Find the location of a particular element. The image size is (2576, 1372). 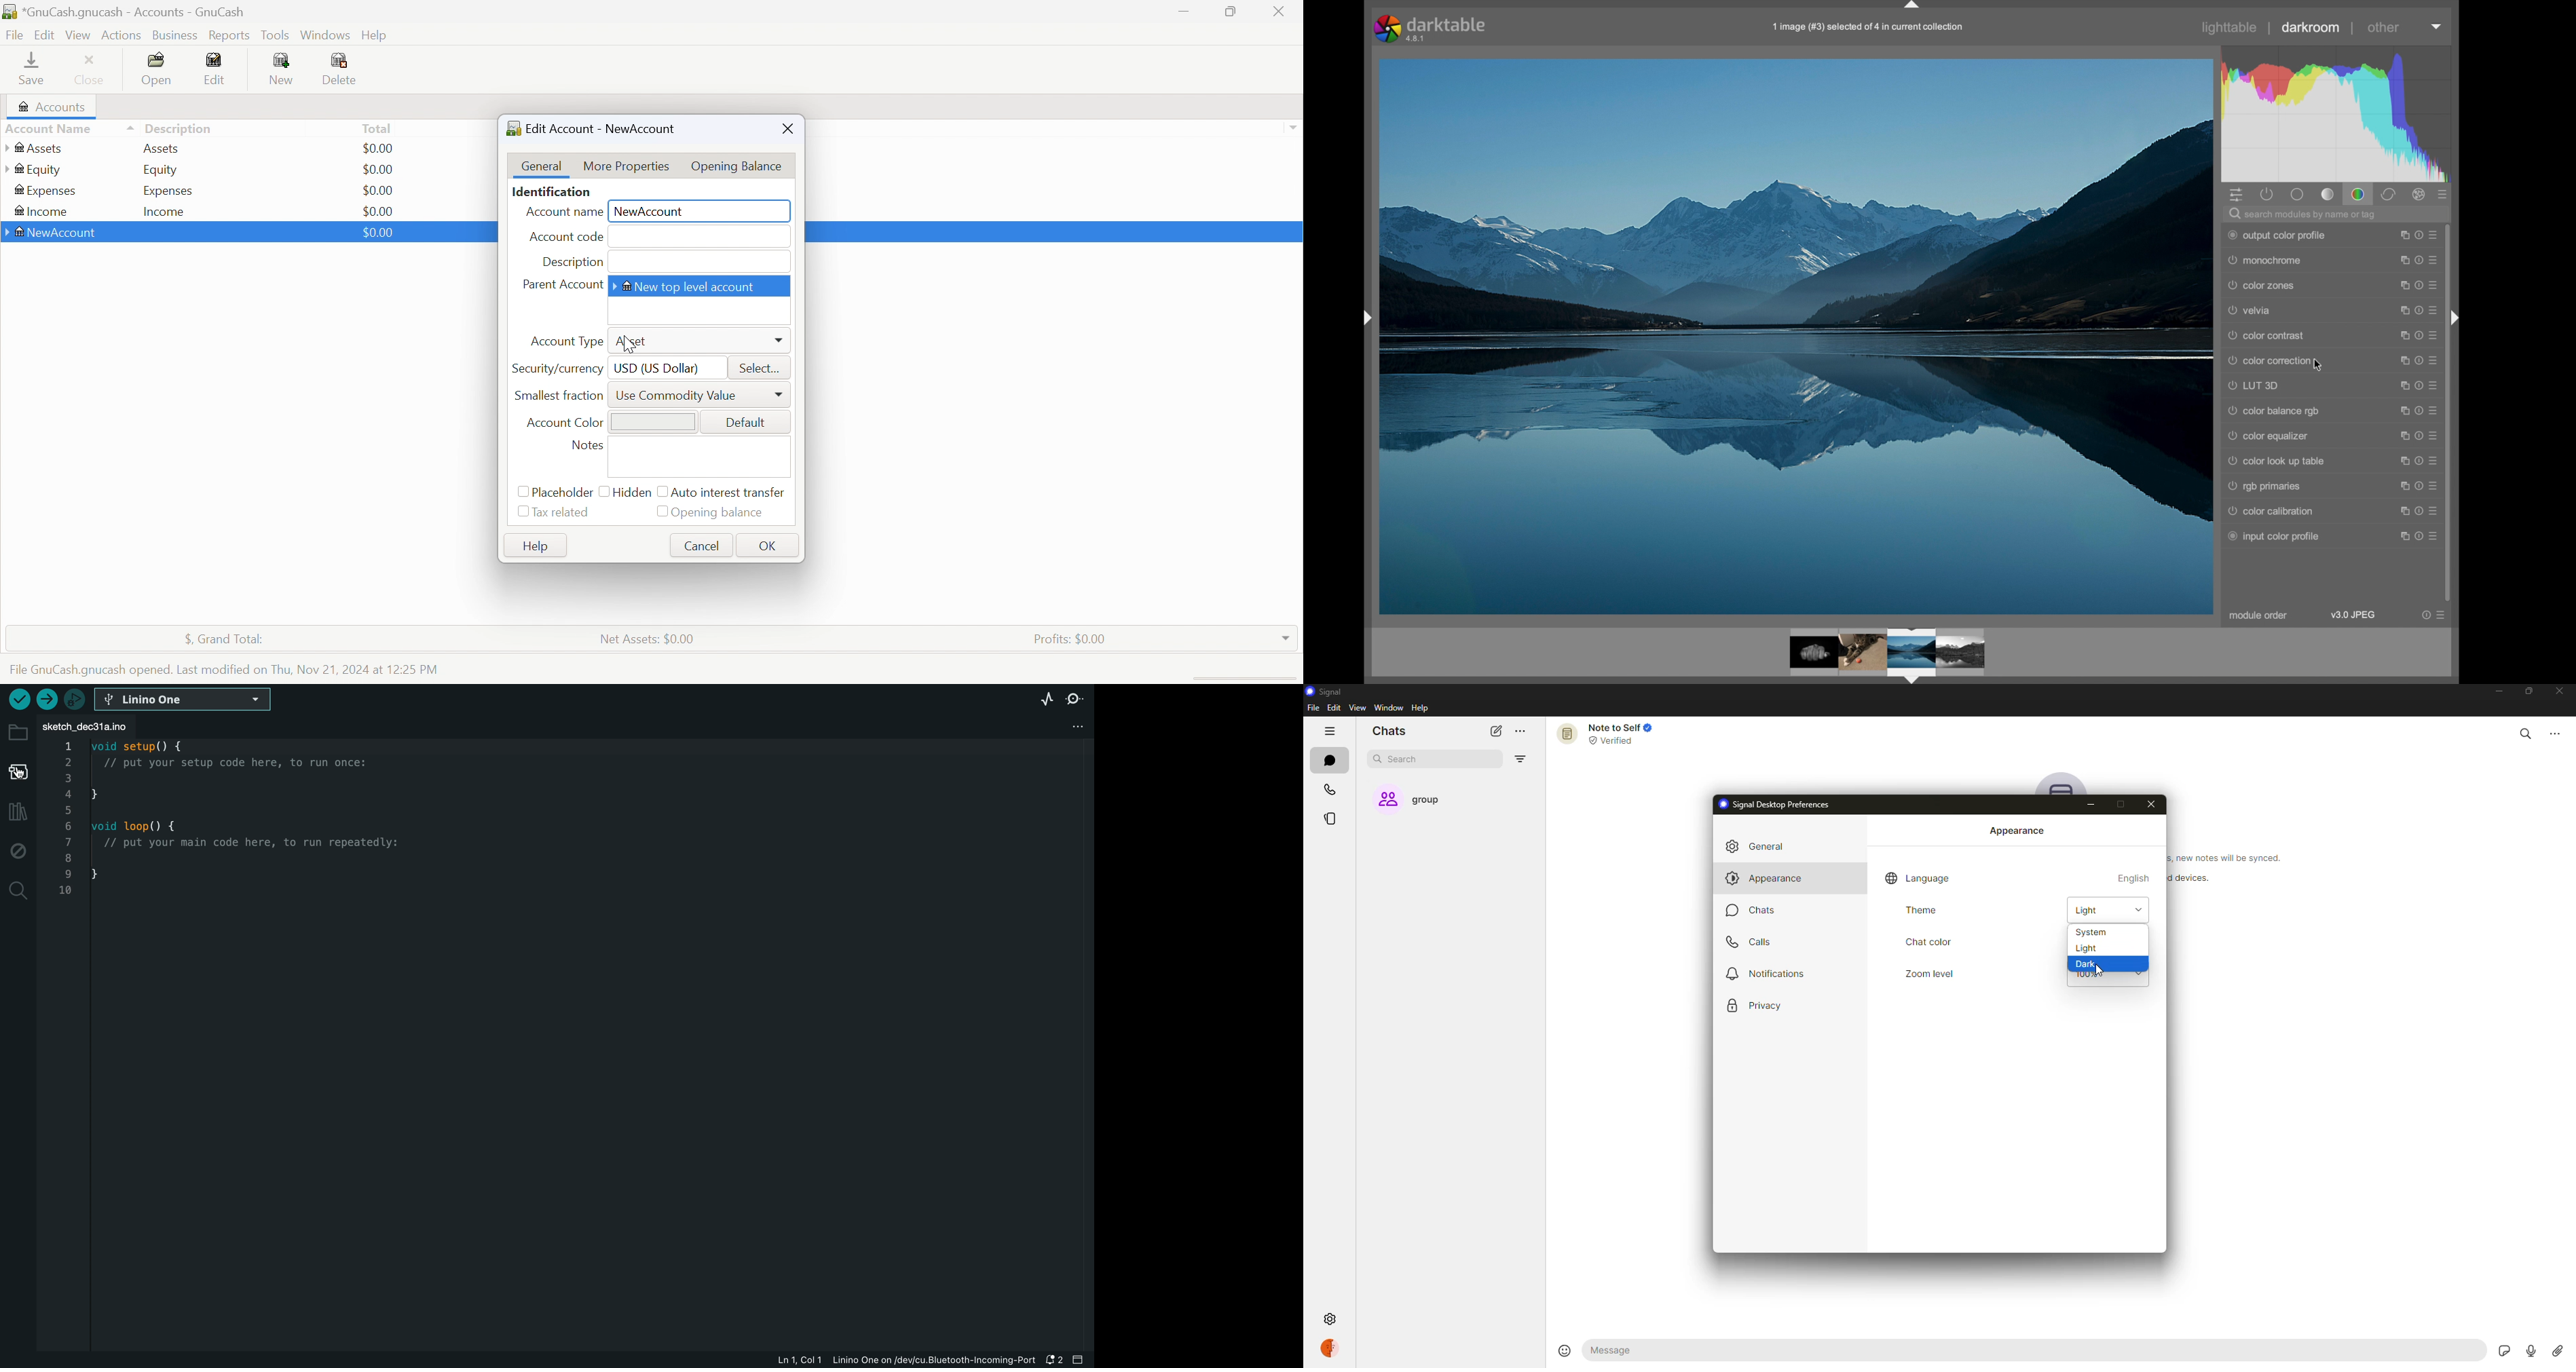

color look up table is located at coordinates (2276, 461).